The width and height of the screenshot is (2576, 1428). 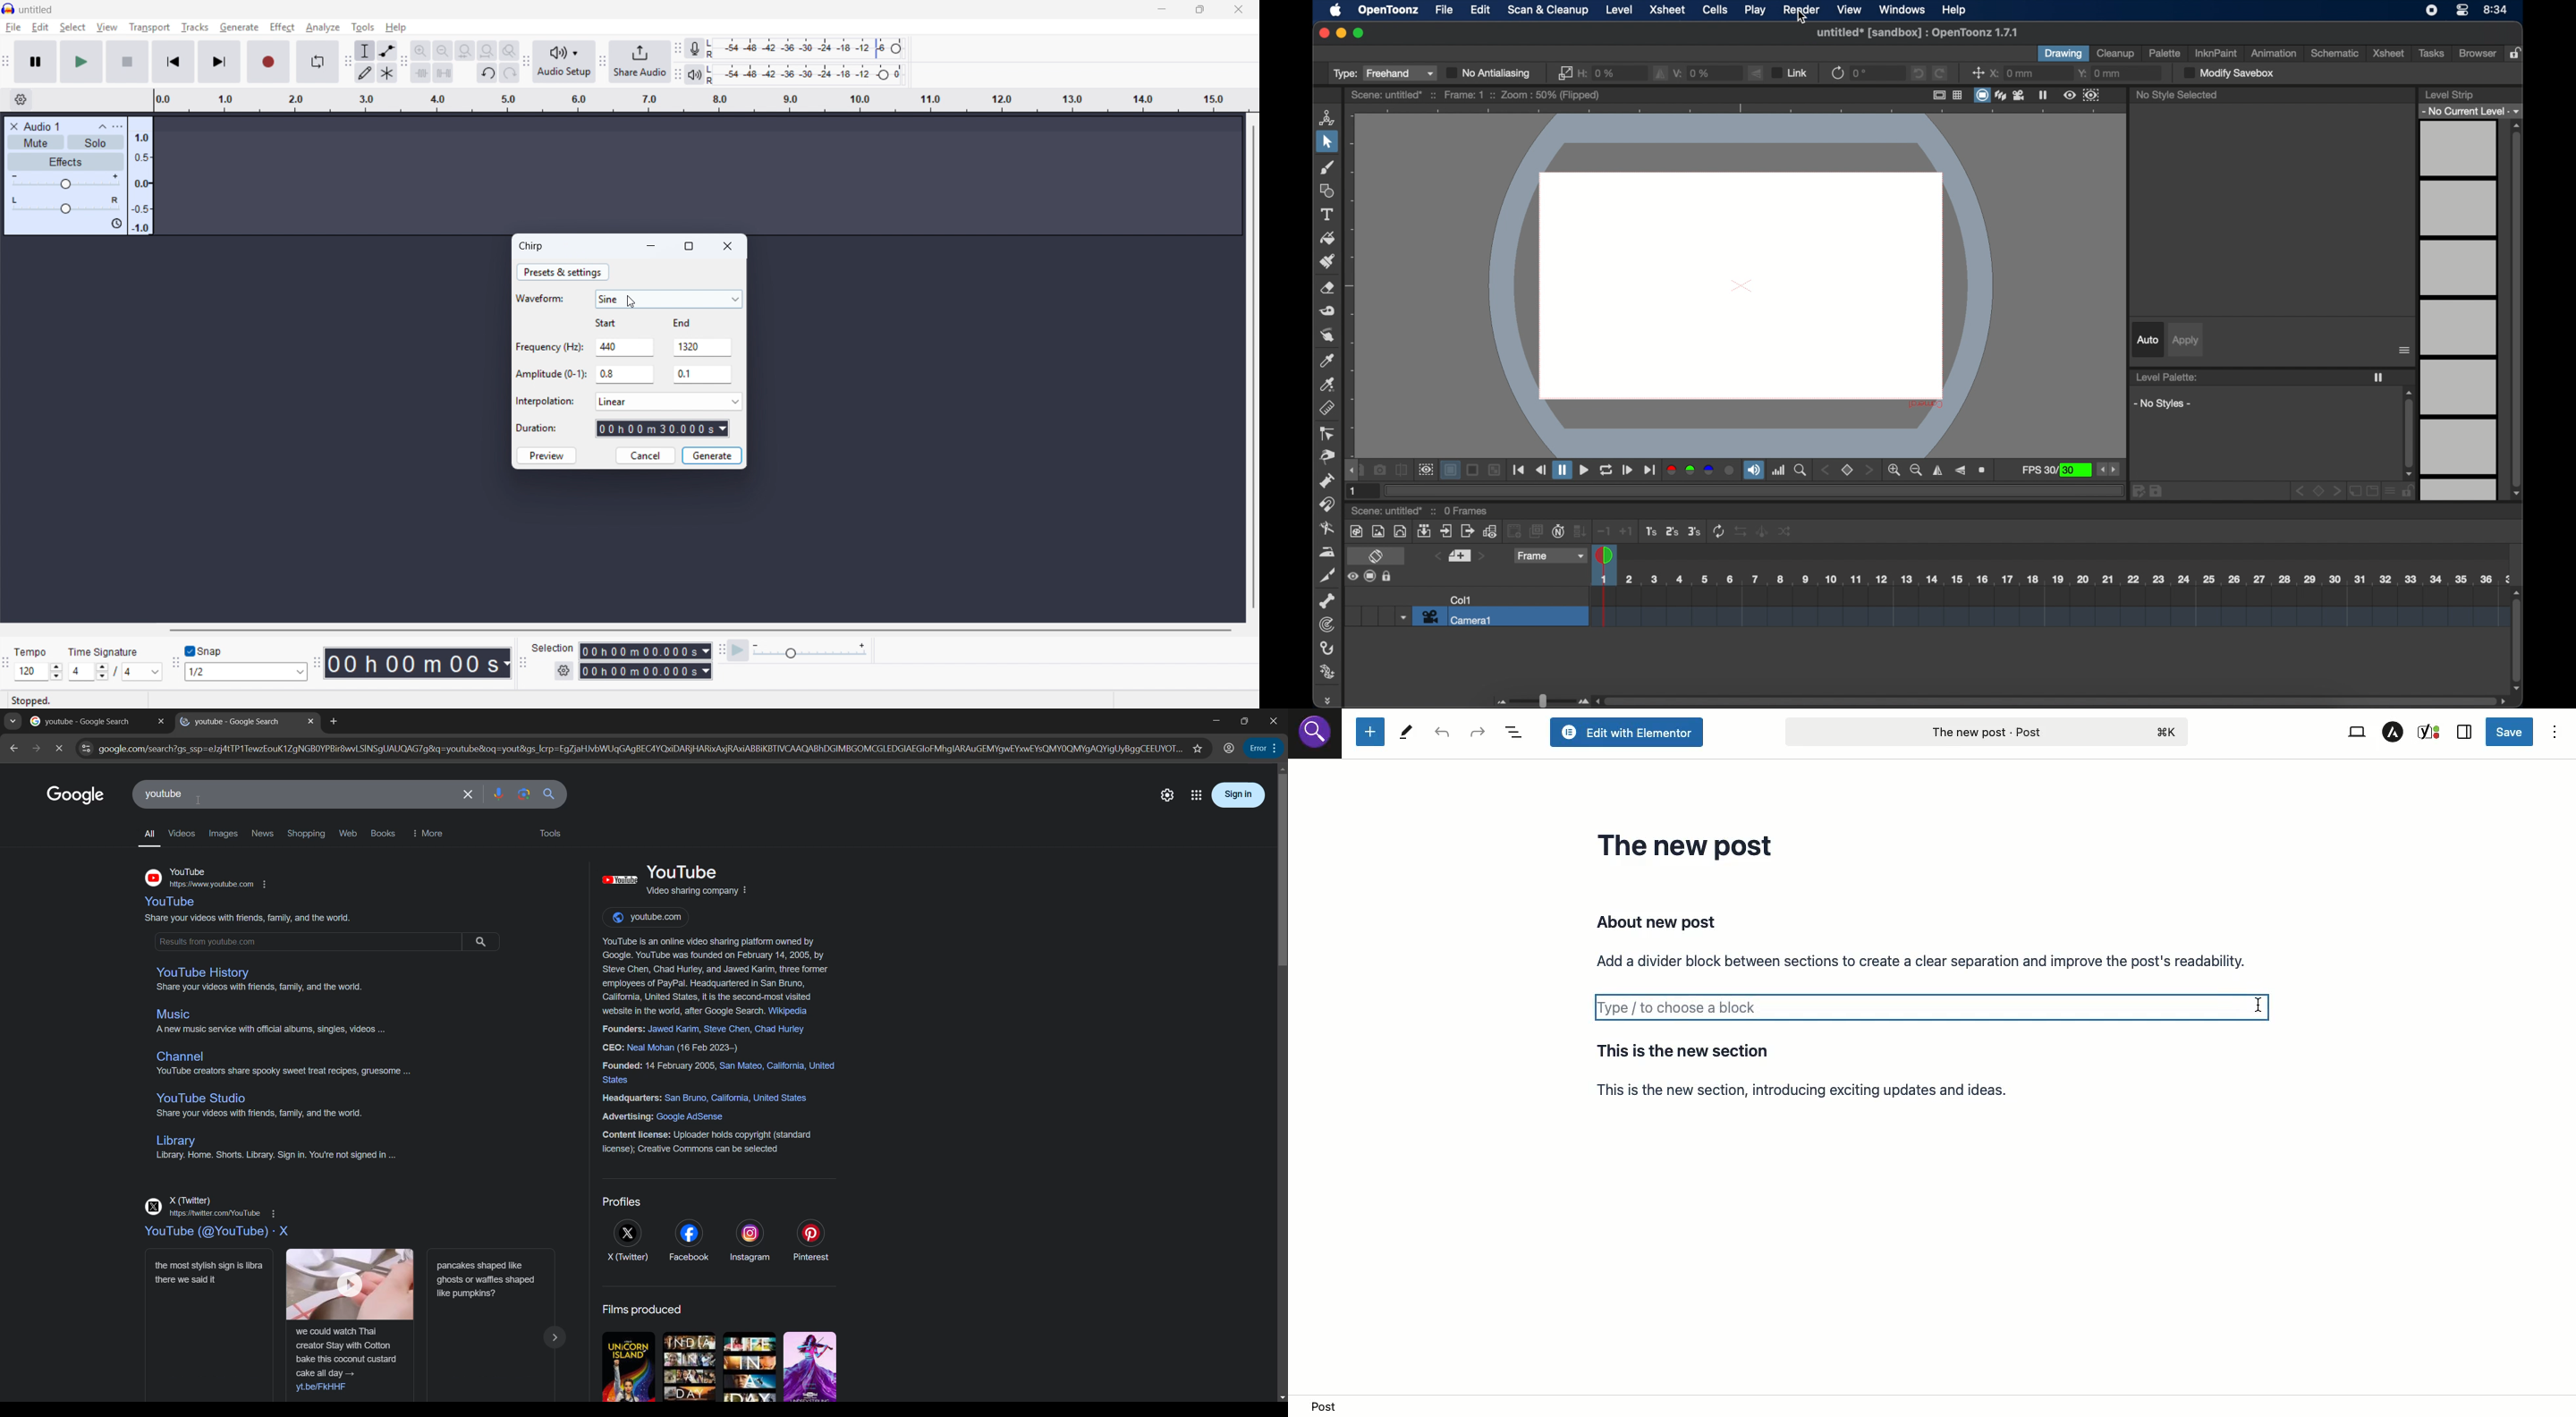 I want to click on stop , so click(x=127, y=62).